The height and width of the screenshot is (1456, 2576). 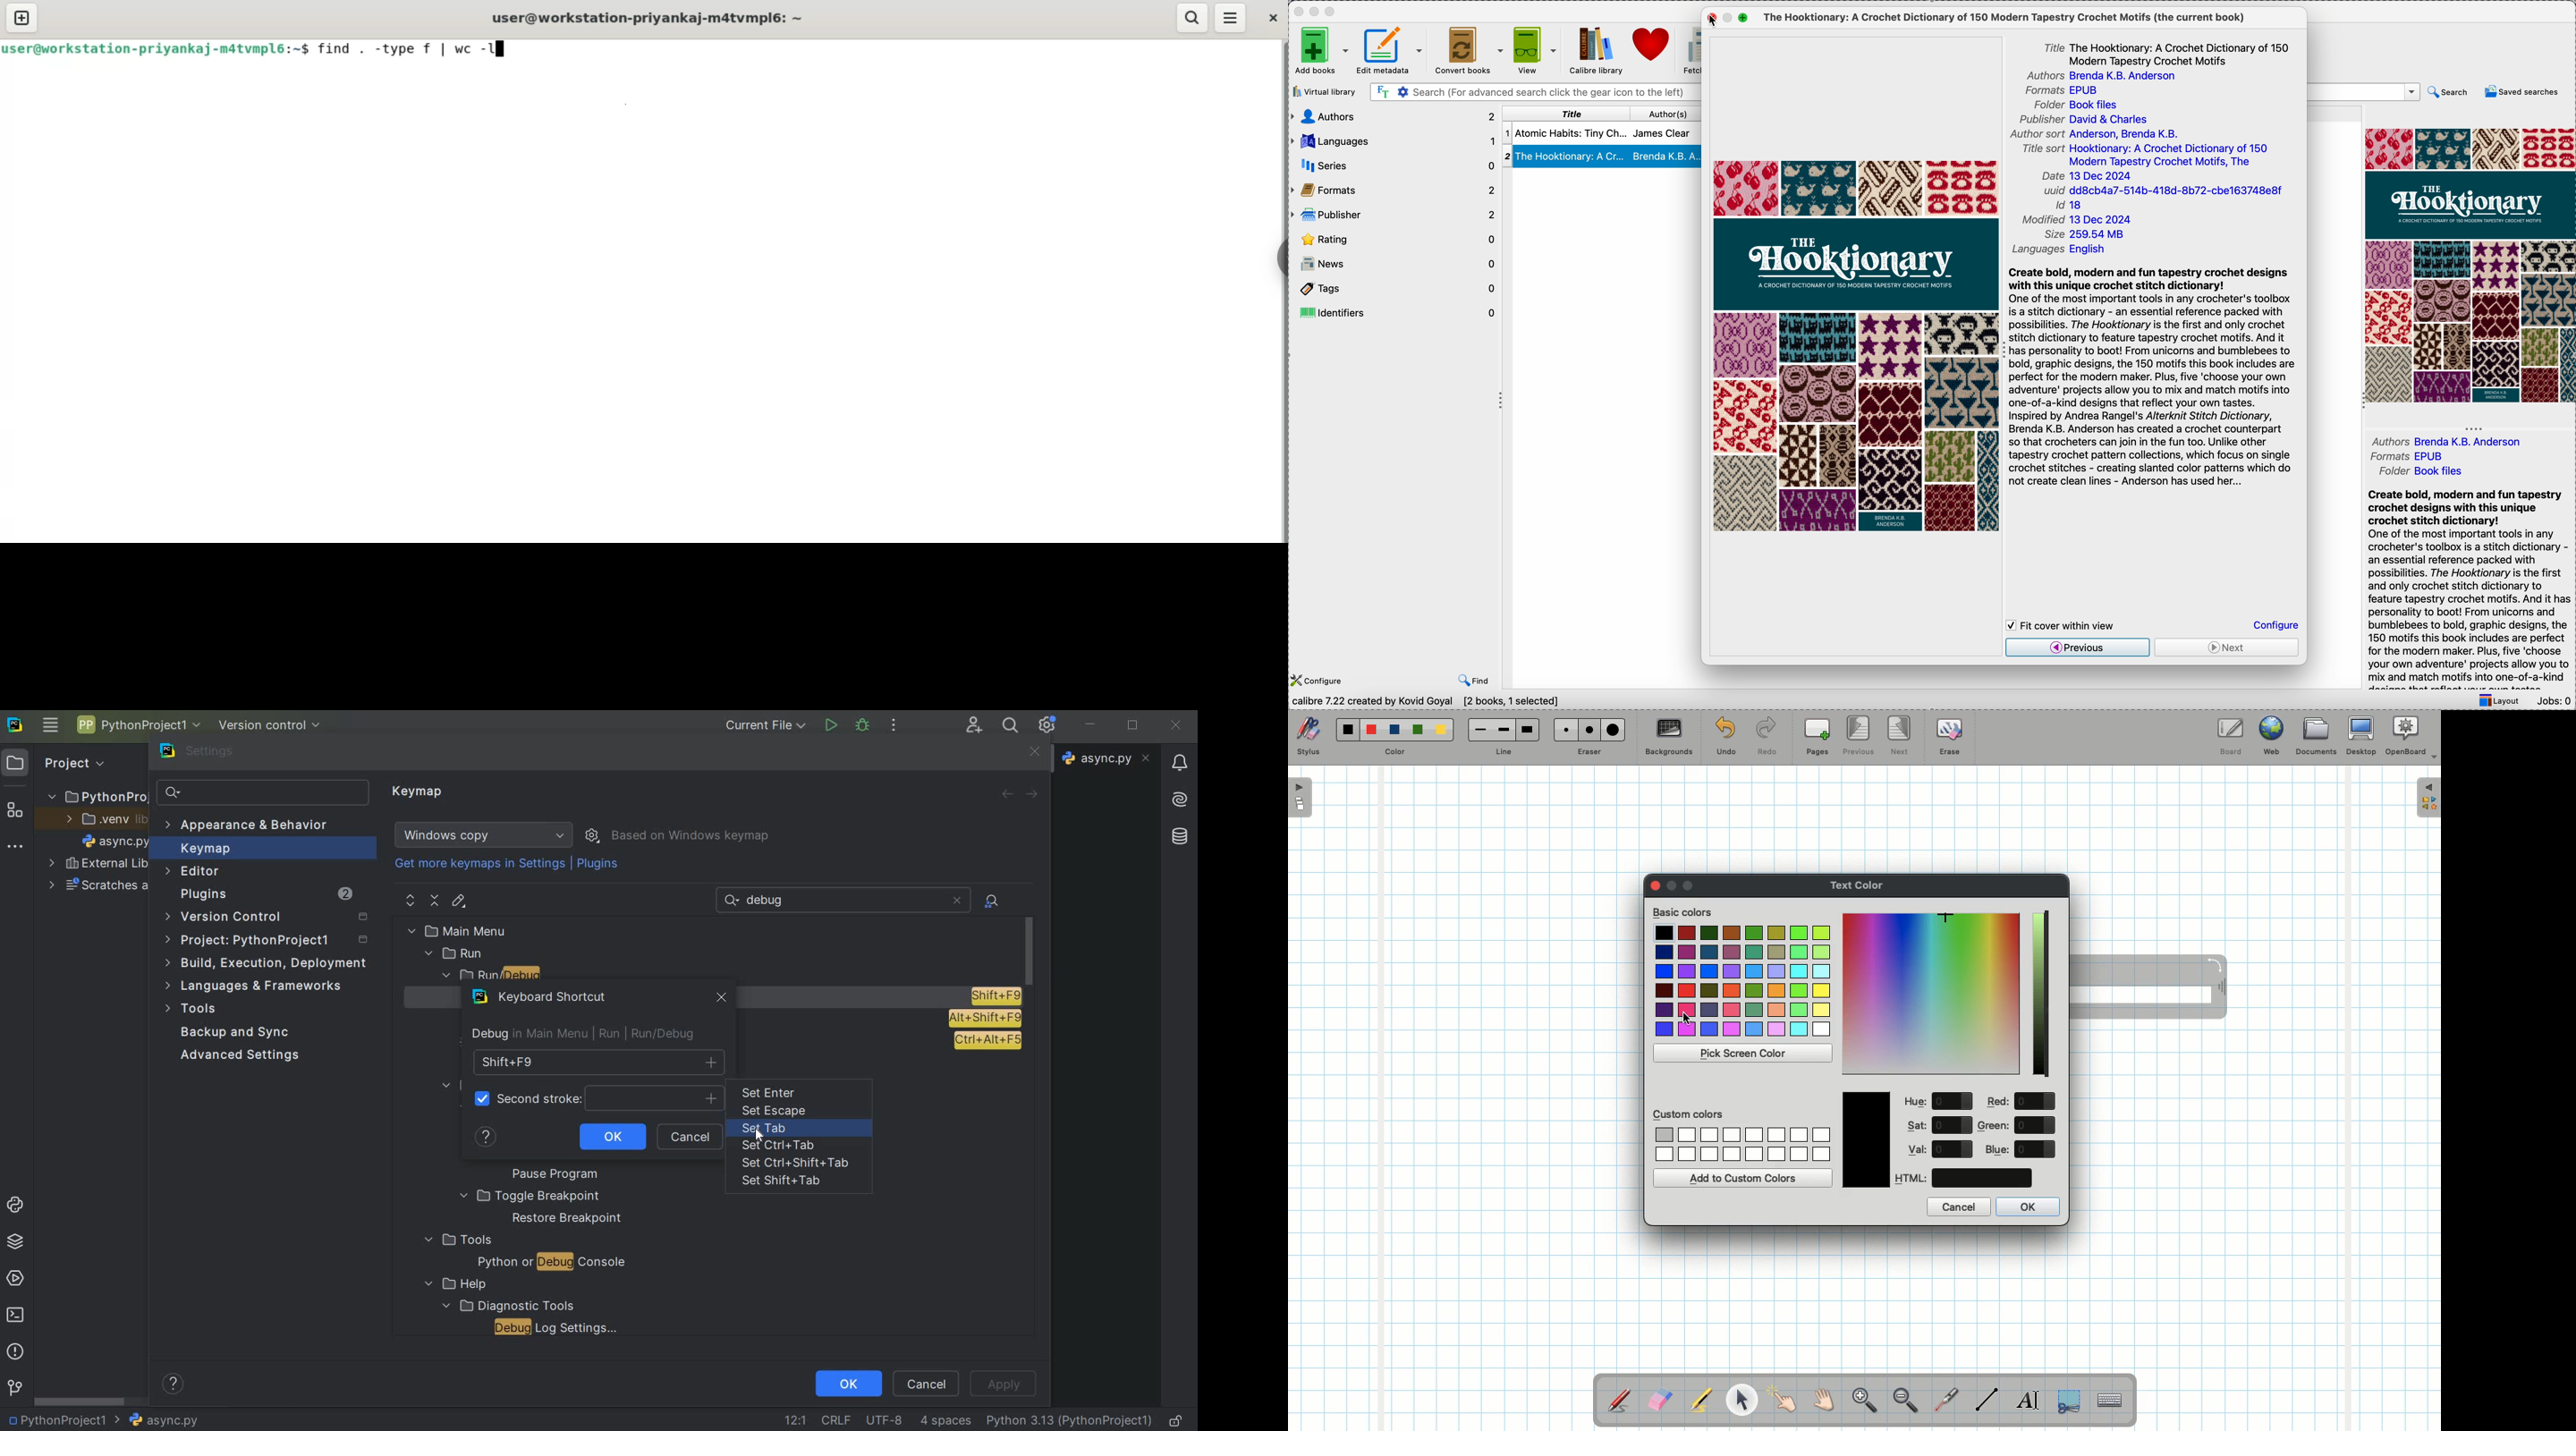 What do you see at coordinates (1393, 215) in the screenshot?
I see `publisher` at bounding box center [1393, 215].